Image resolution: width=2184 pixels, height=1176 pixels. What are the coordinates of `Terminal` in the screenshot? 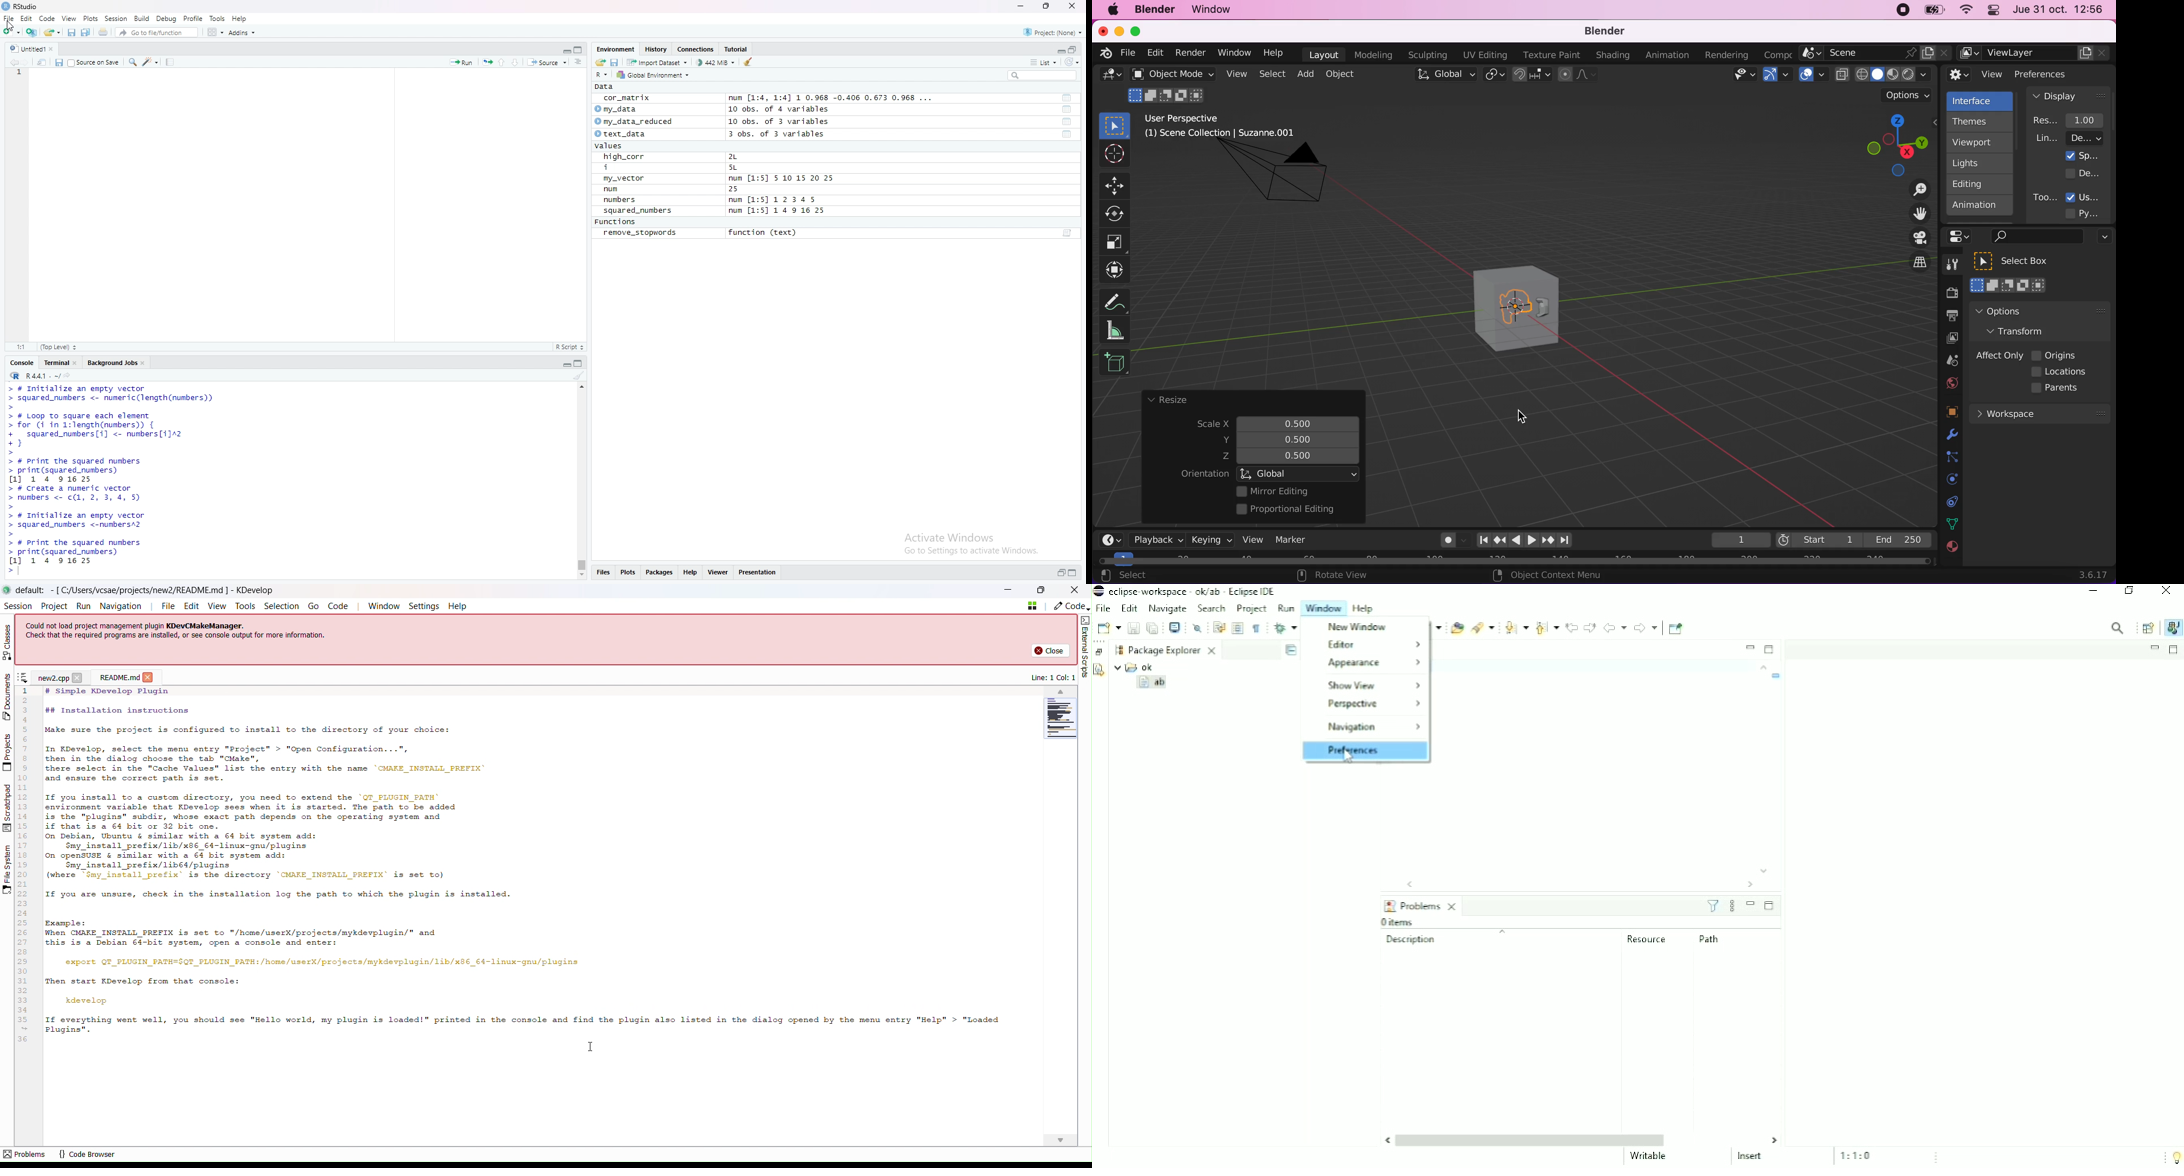 It's located at (54, 364).